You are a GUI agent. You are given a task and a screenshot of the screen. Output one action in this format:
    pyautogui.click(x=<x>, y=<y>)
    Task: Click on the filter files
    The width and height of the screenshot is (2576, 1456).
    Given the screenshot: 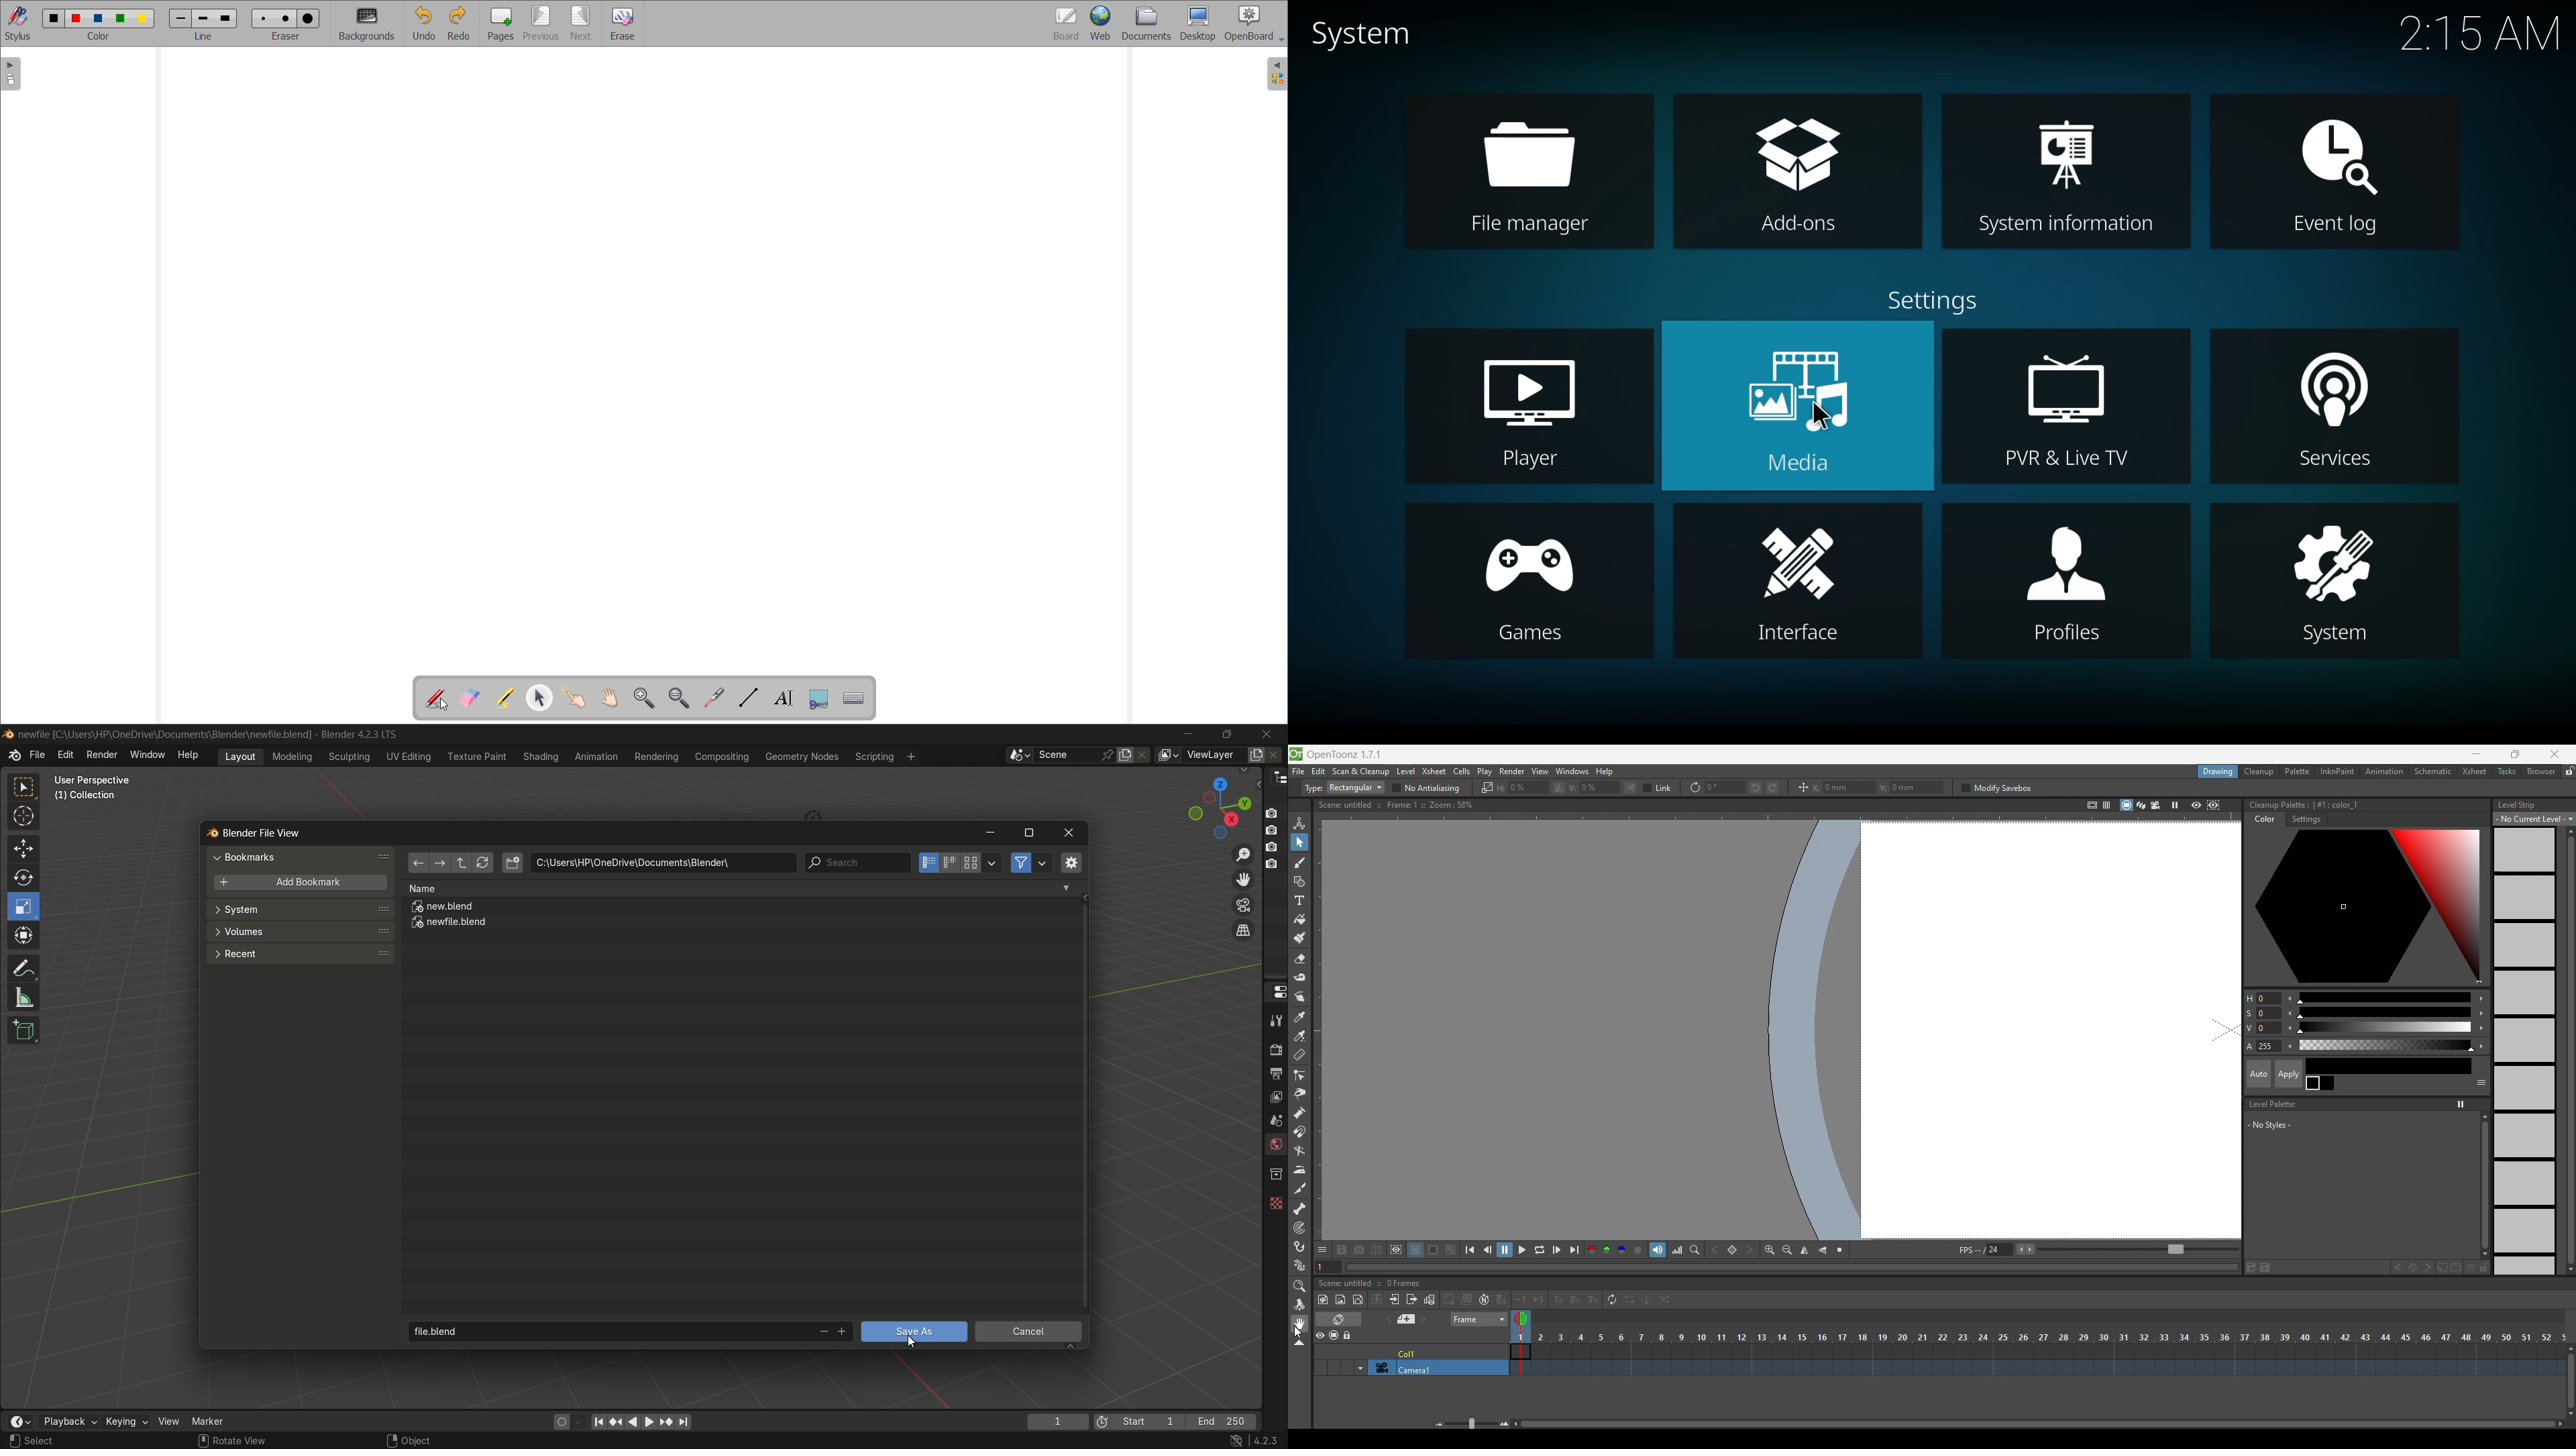 What is the action you would take?
    pyautogui.click(x=1020, y=863)
    